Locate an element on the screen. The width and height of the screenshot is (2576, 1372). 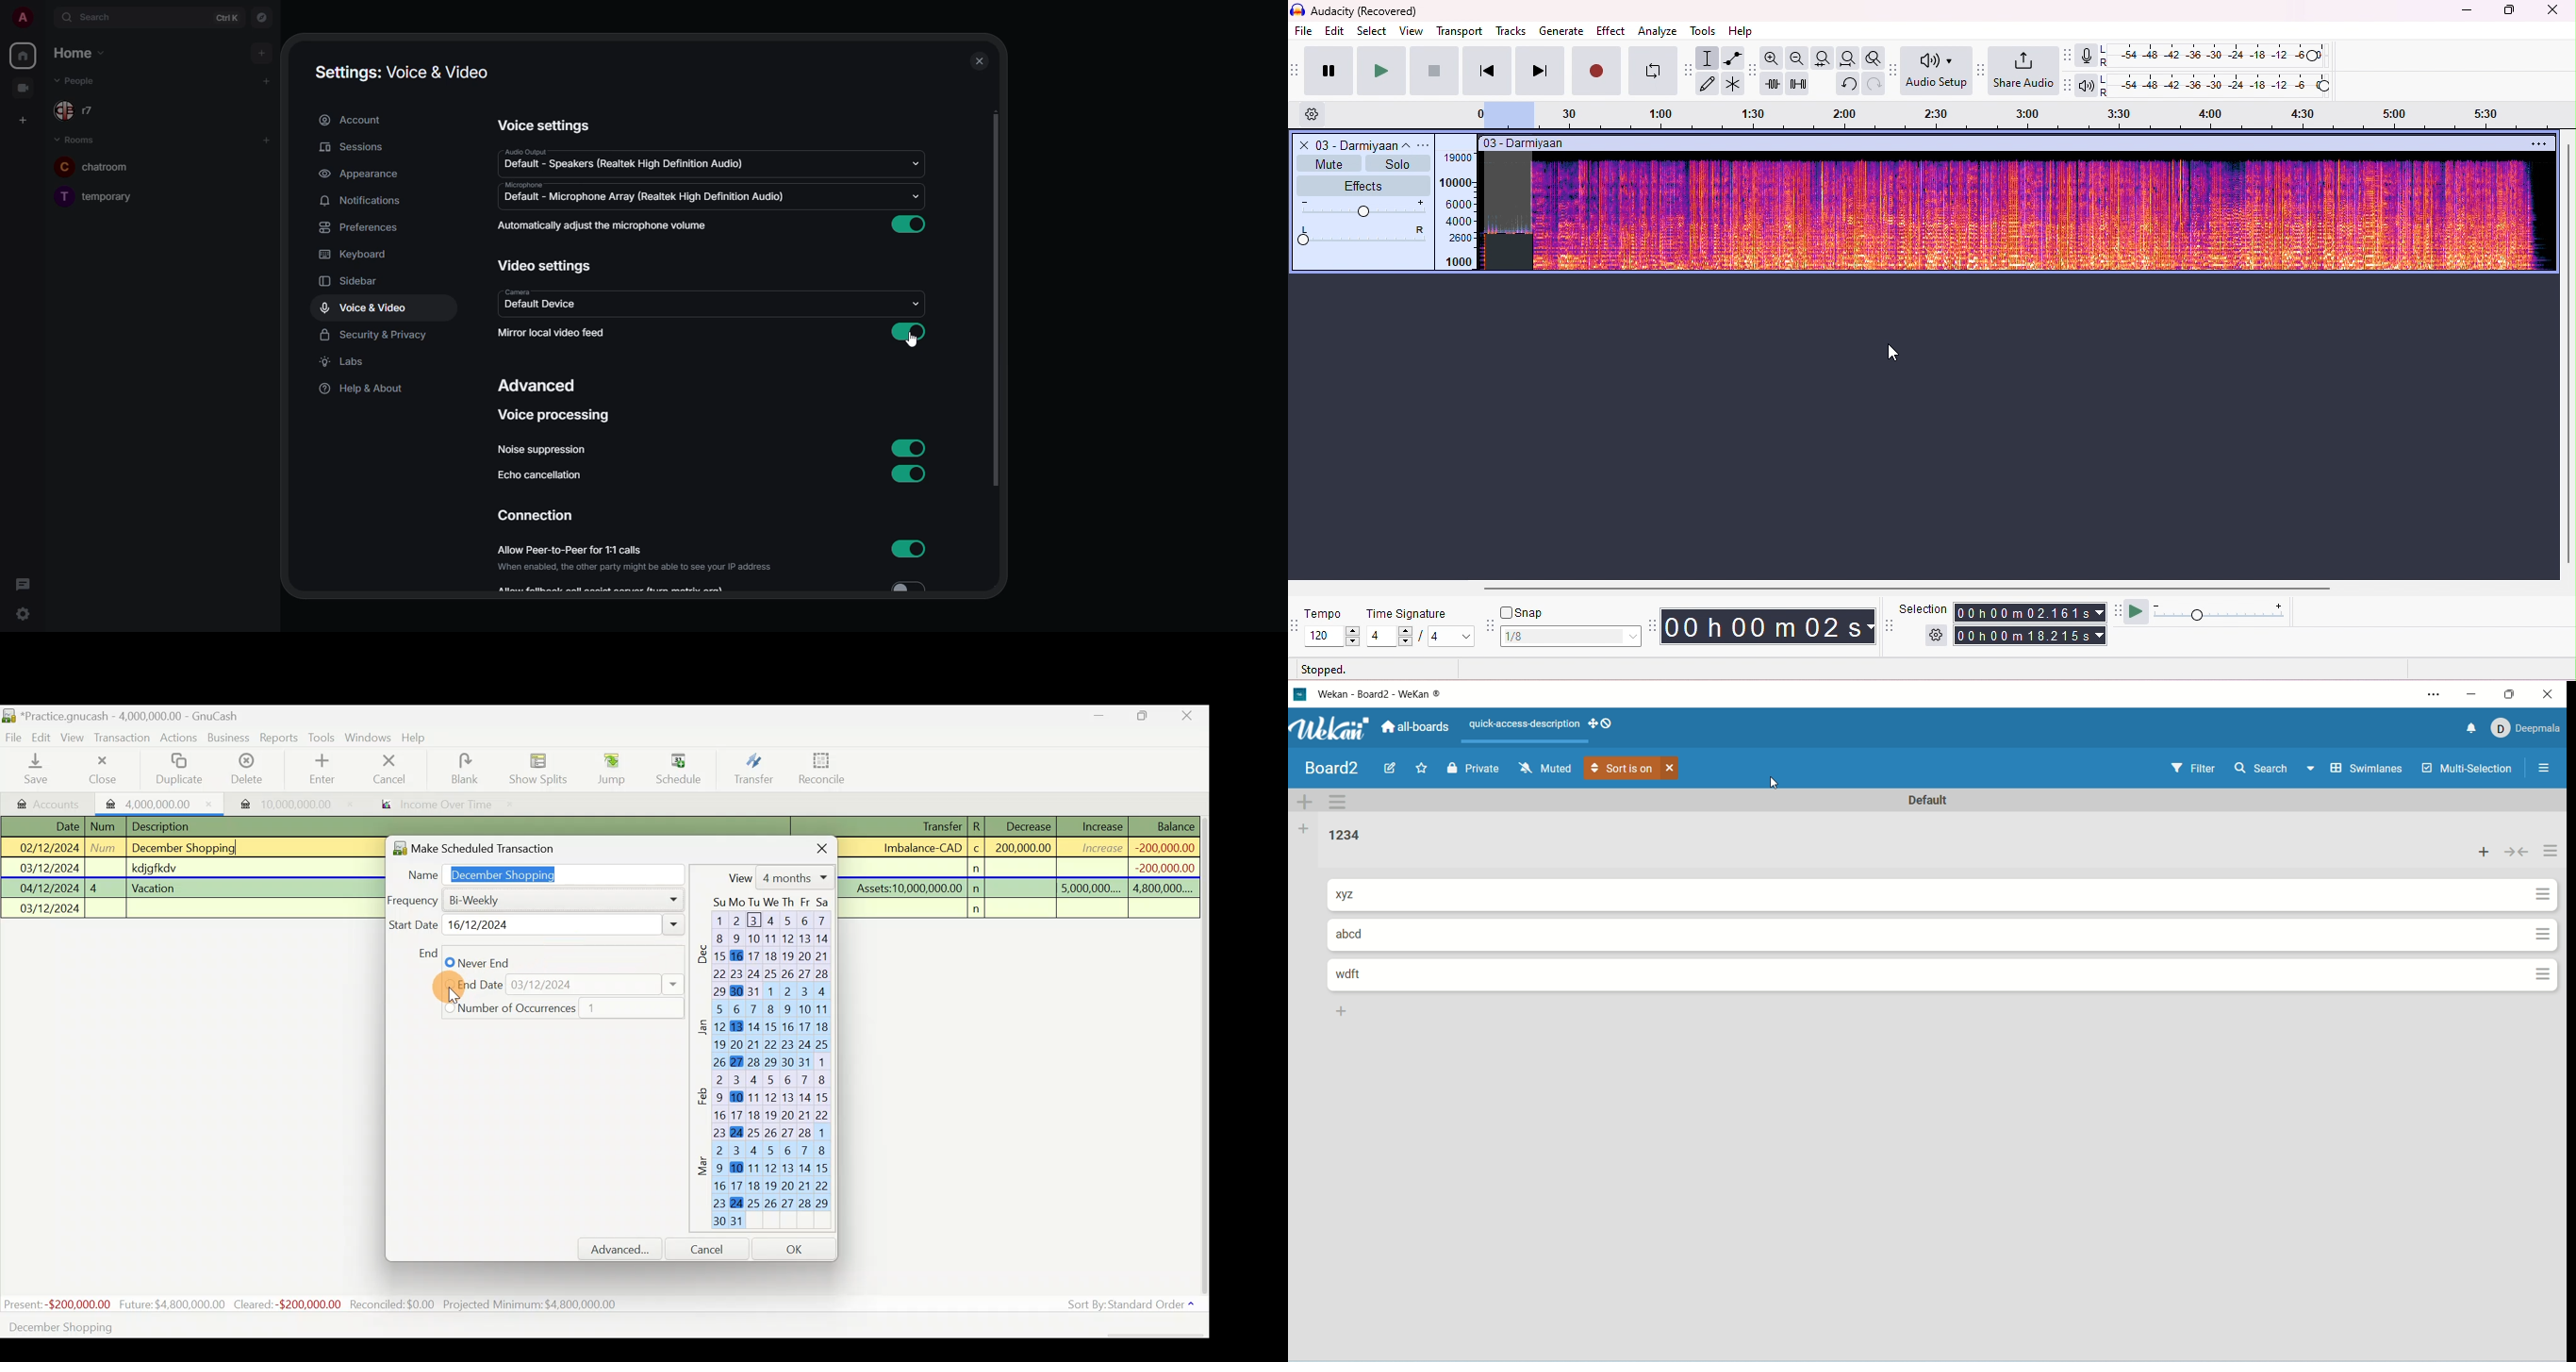
Report is located at coordinates (432, 806).